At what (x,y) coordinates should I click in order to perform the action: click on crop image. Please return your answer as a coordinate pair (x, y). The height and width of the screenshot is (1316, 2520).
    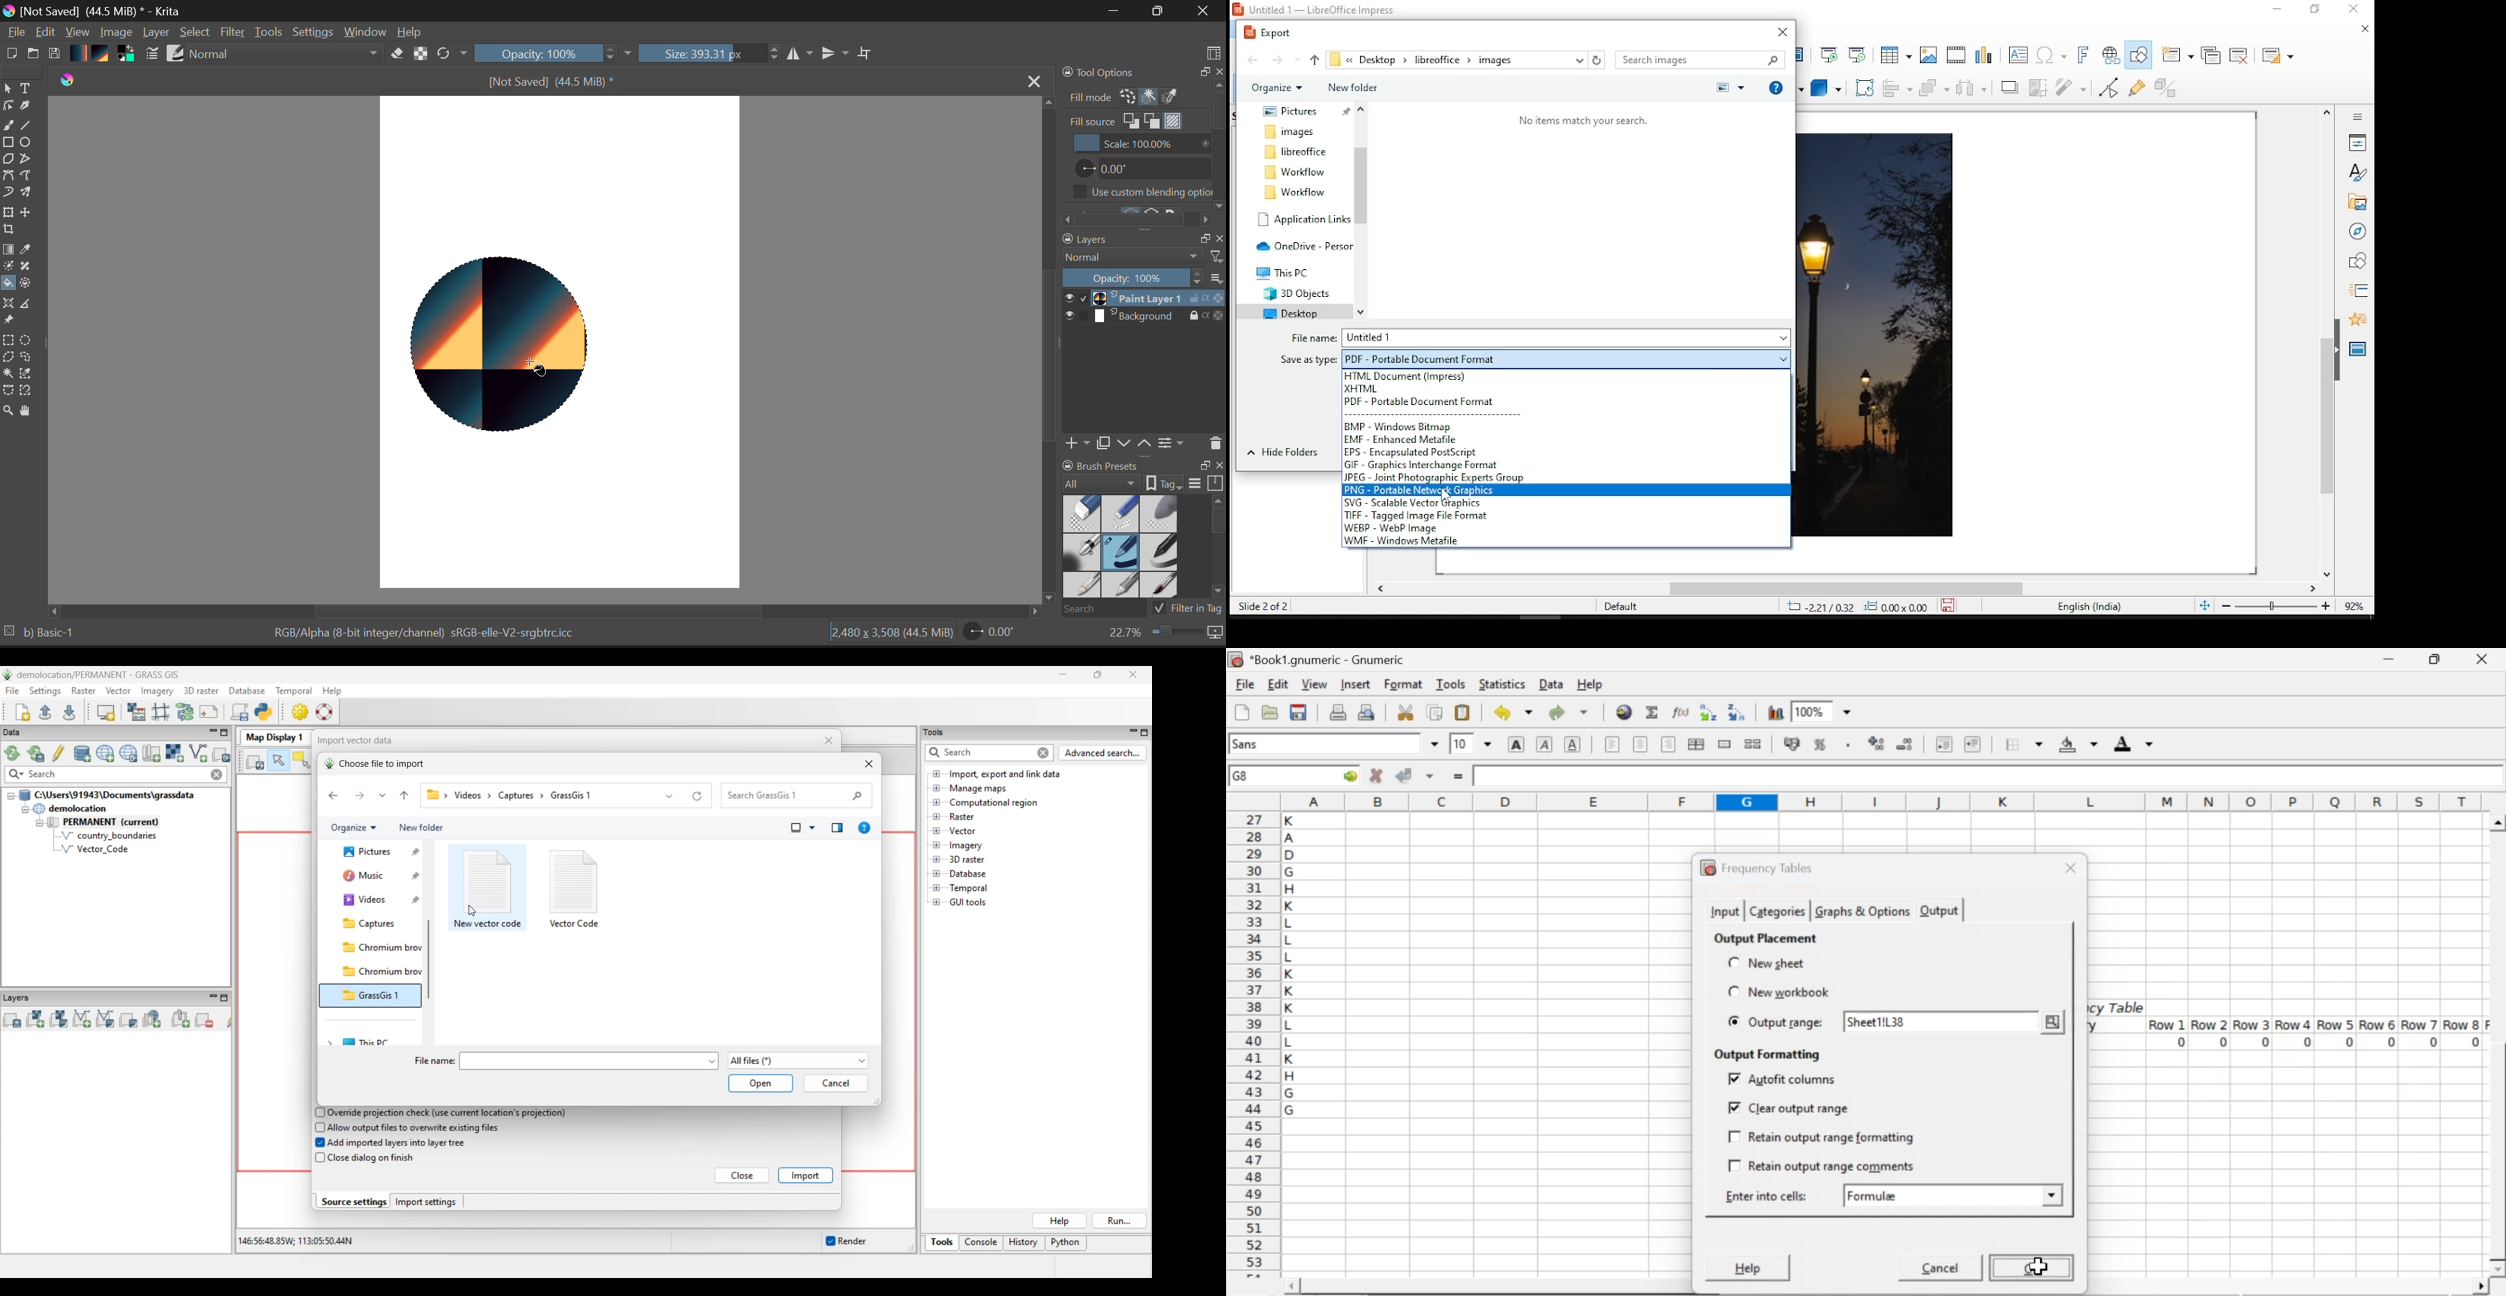
    Looking at the image, I should click on (2040, 88).